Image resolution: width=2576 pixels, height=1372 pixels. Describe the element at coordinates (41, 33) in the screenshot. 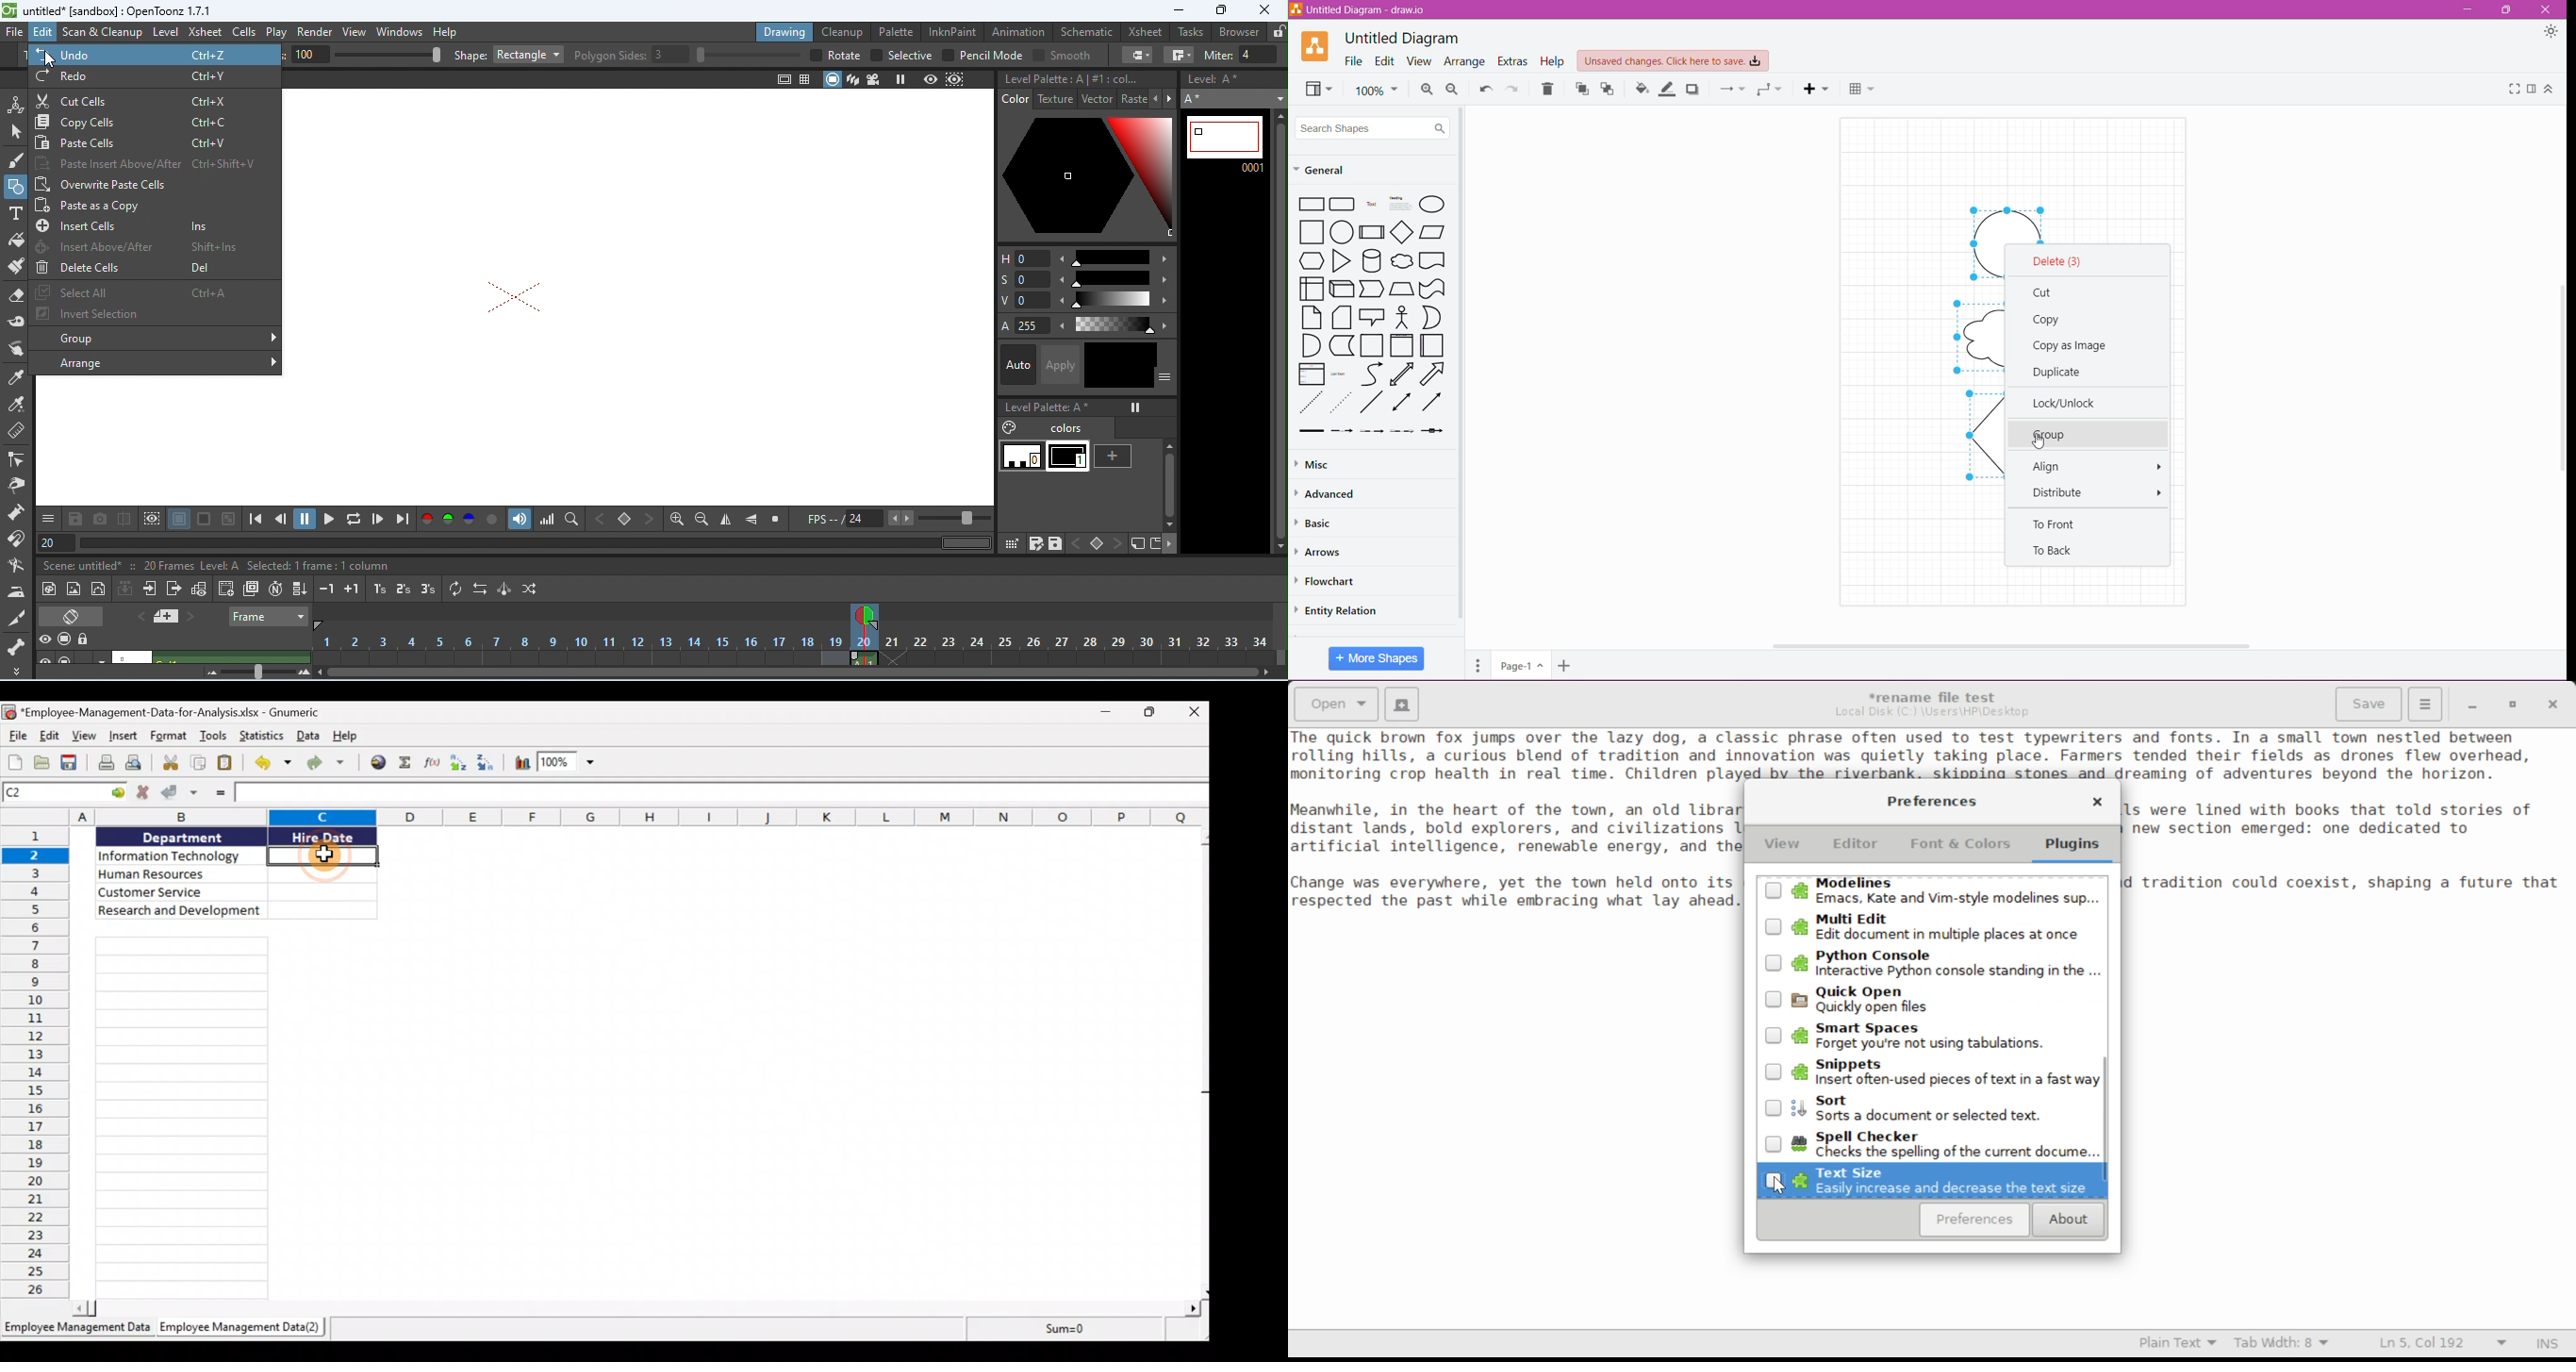

I see `edit` at that location.